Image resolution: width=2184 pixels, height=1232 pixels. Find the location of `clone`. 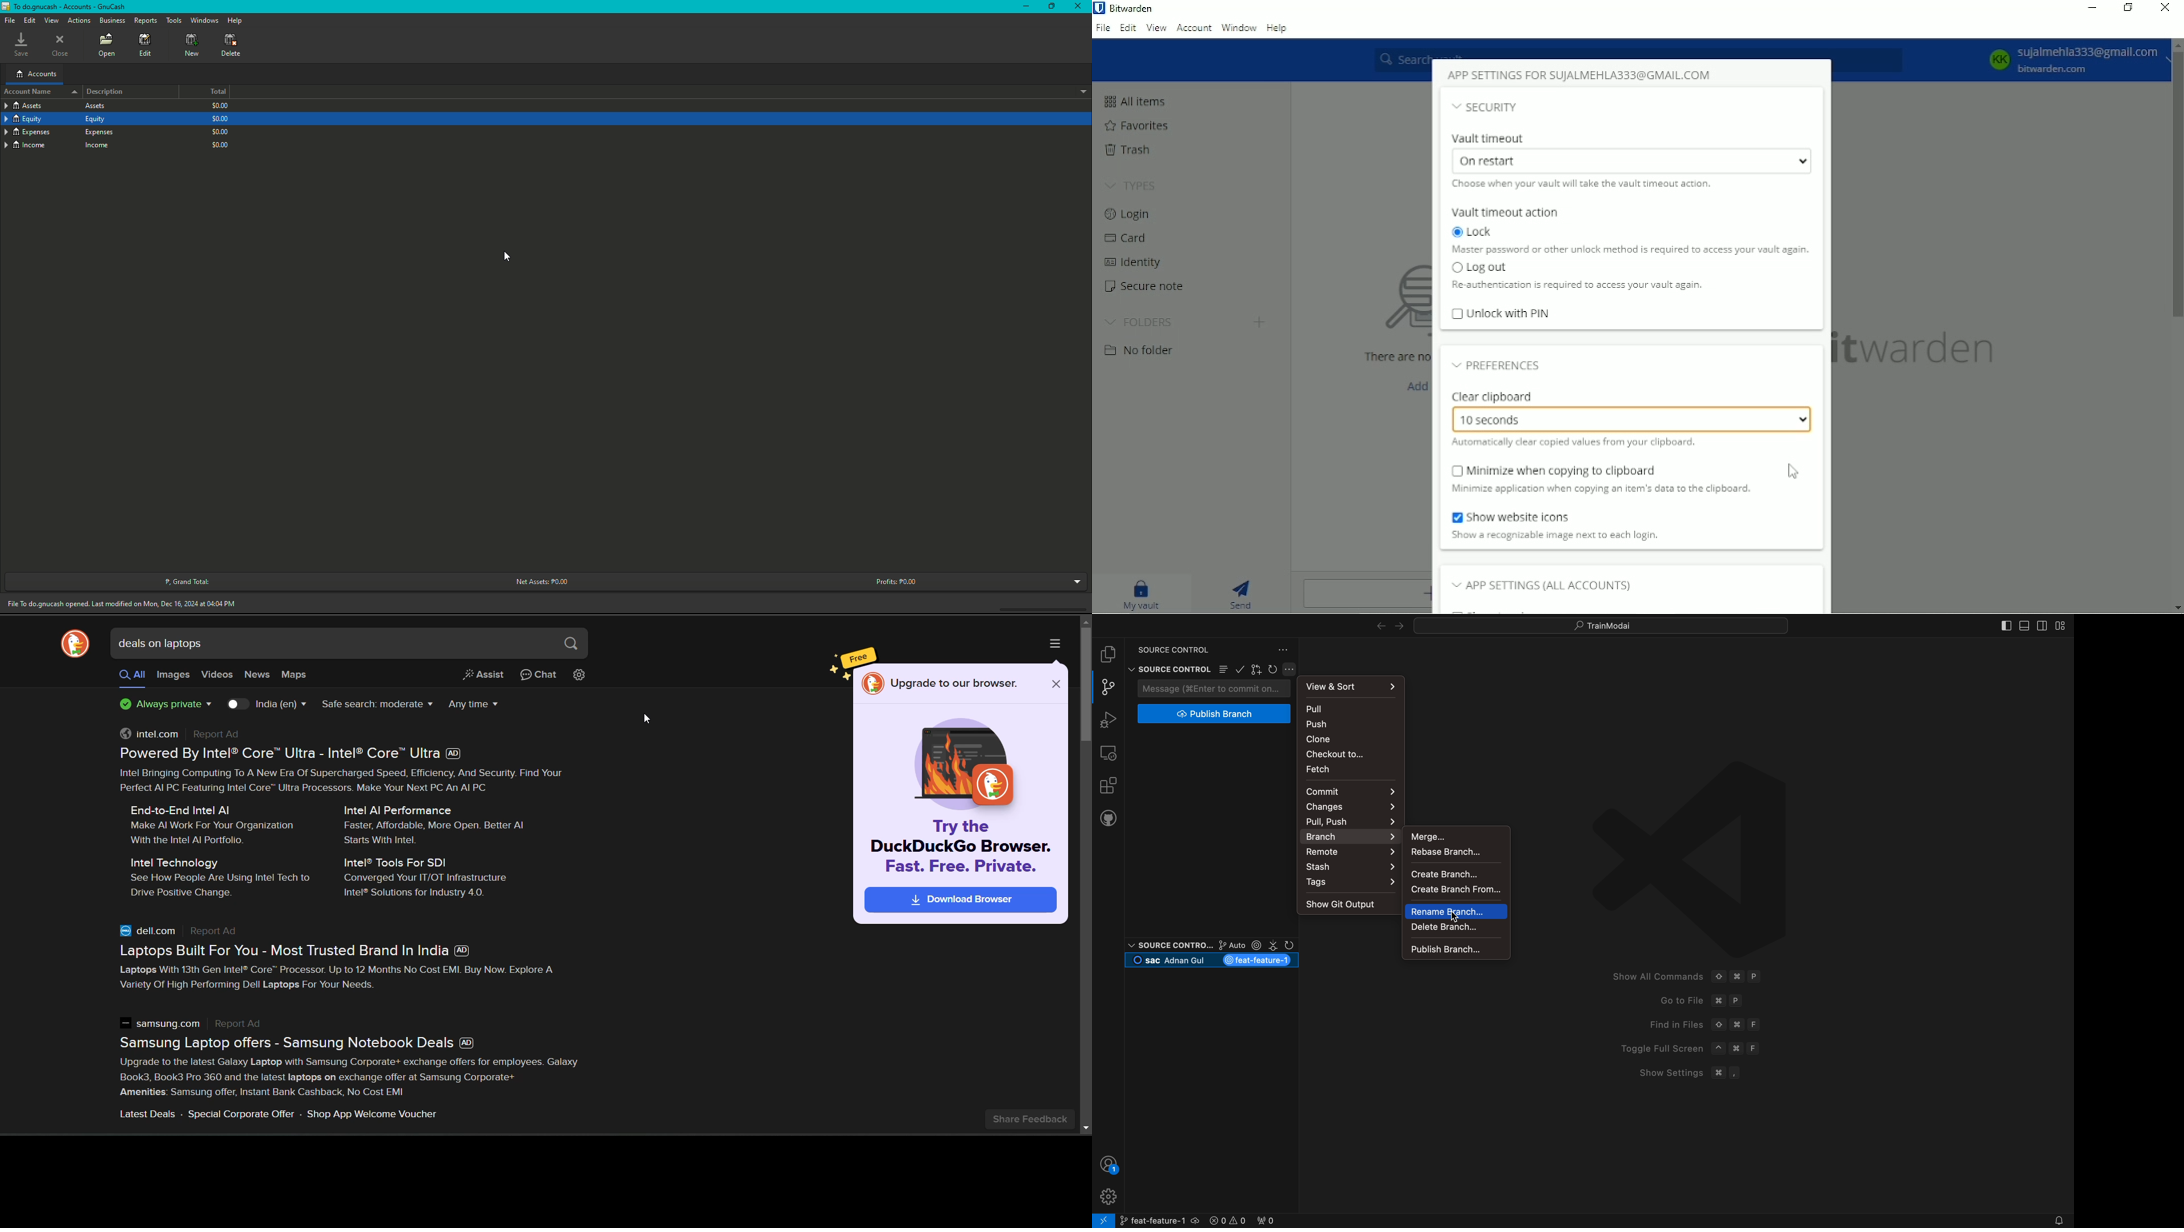

clone is located at coordinates (1352, 740).